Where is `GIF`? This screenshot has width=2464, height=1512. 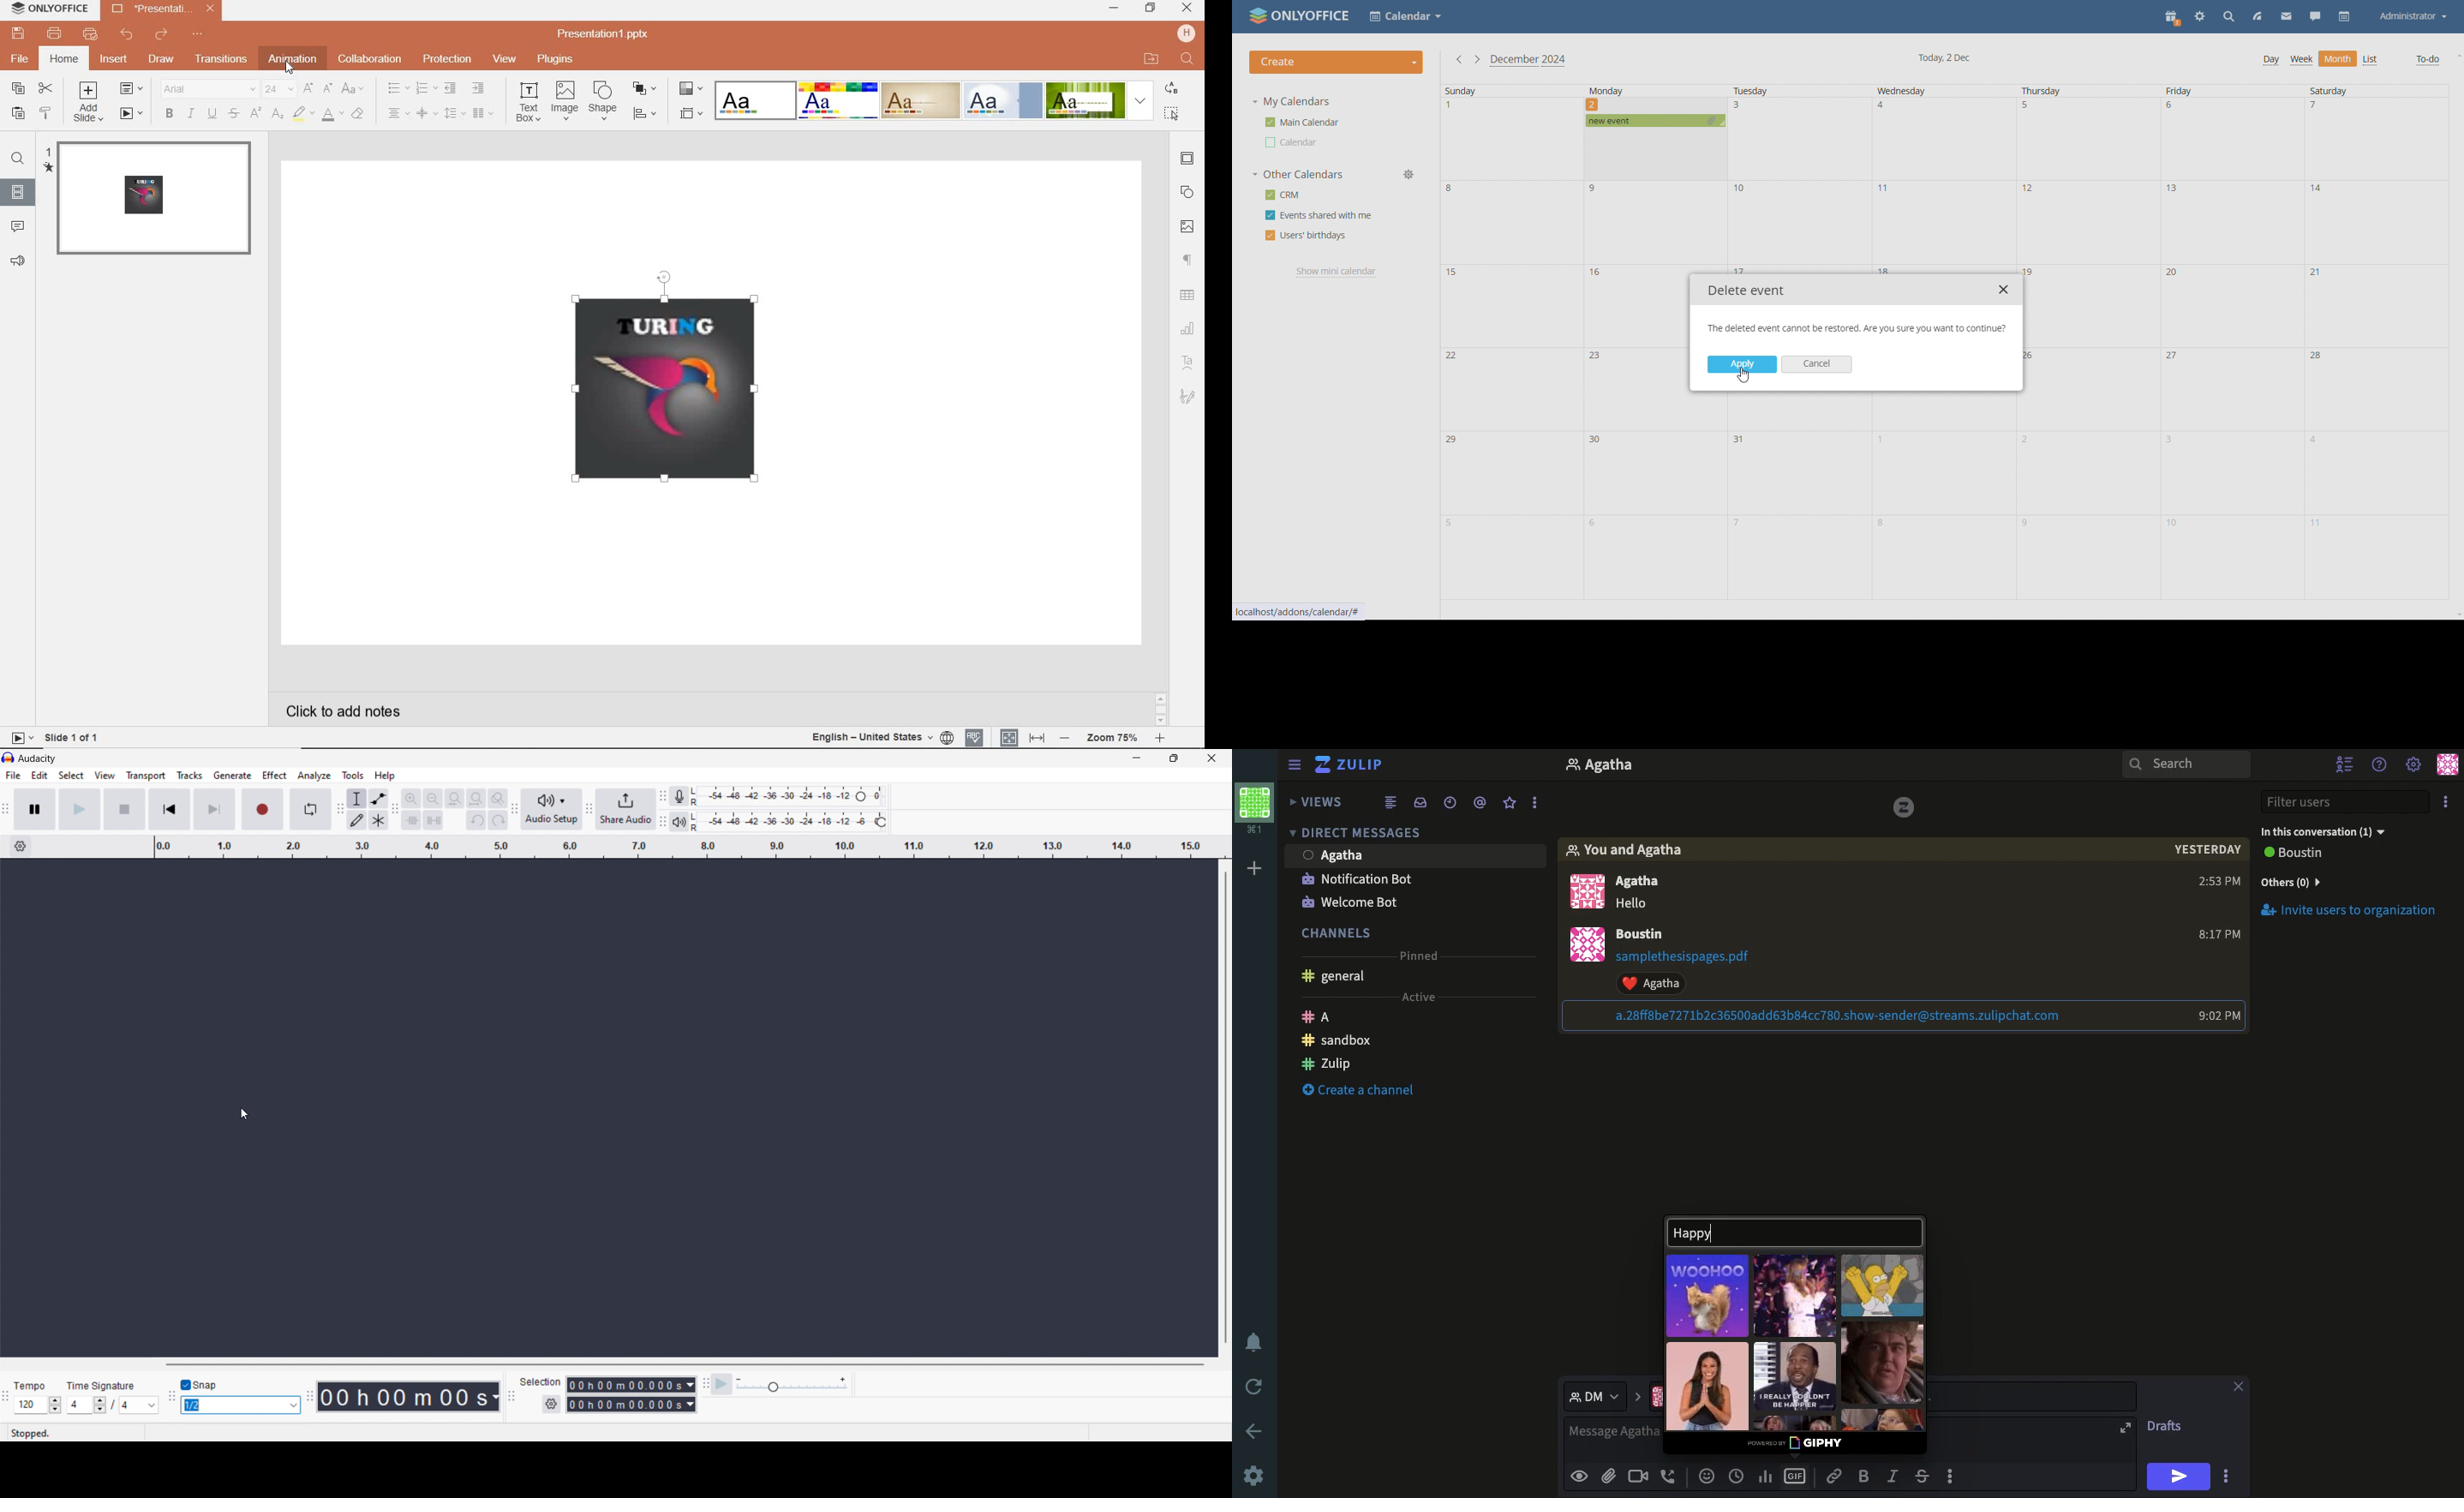
GIF is located at coordinates (1796, 1296).